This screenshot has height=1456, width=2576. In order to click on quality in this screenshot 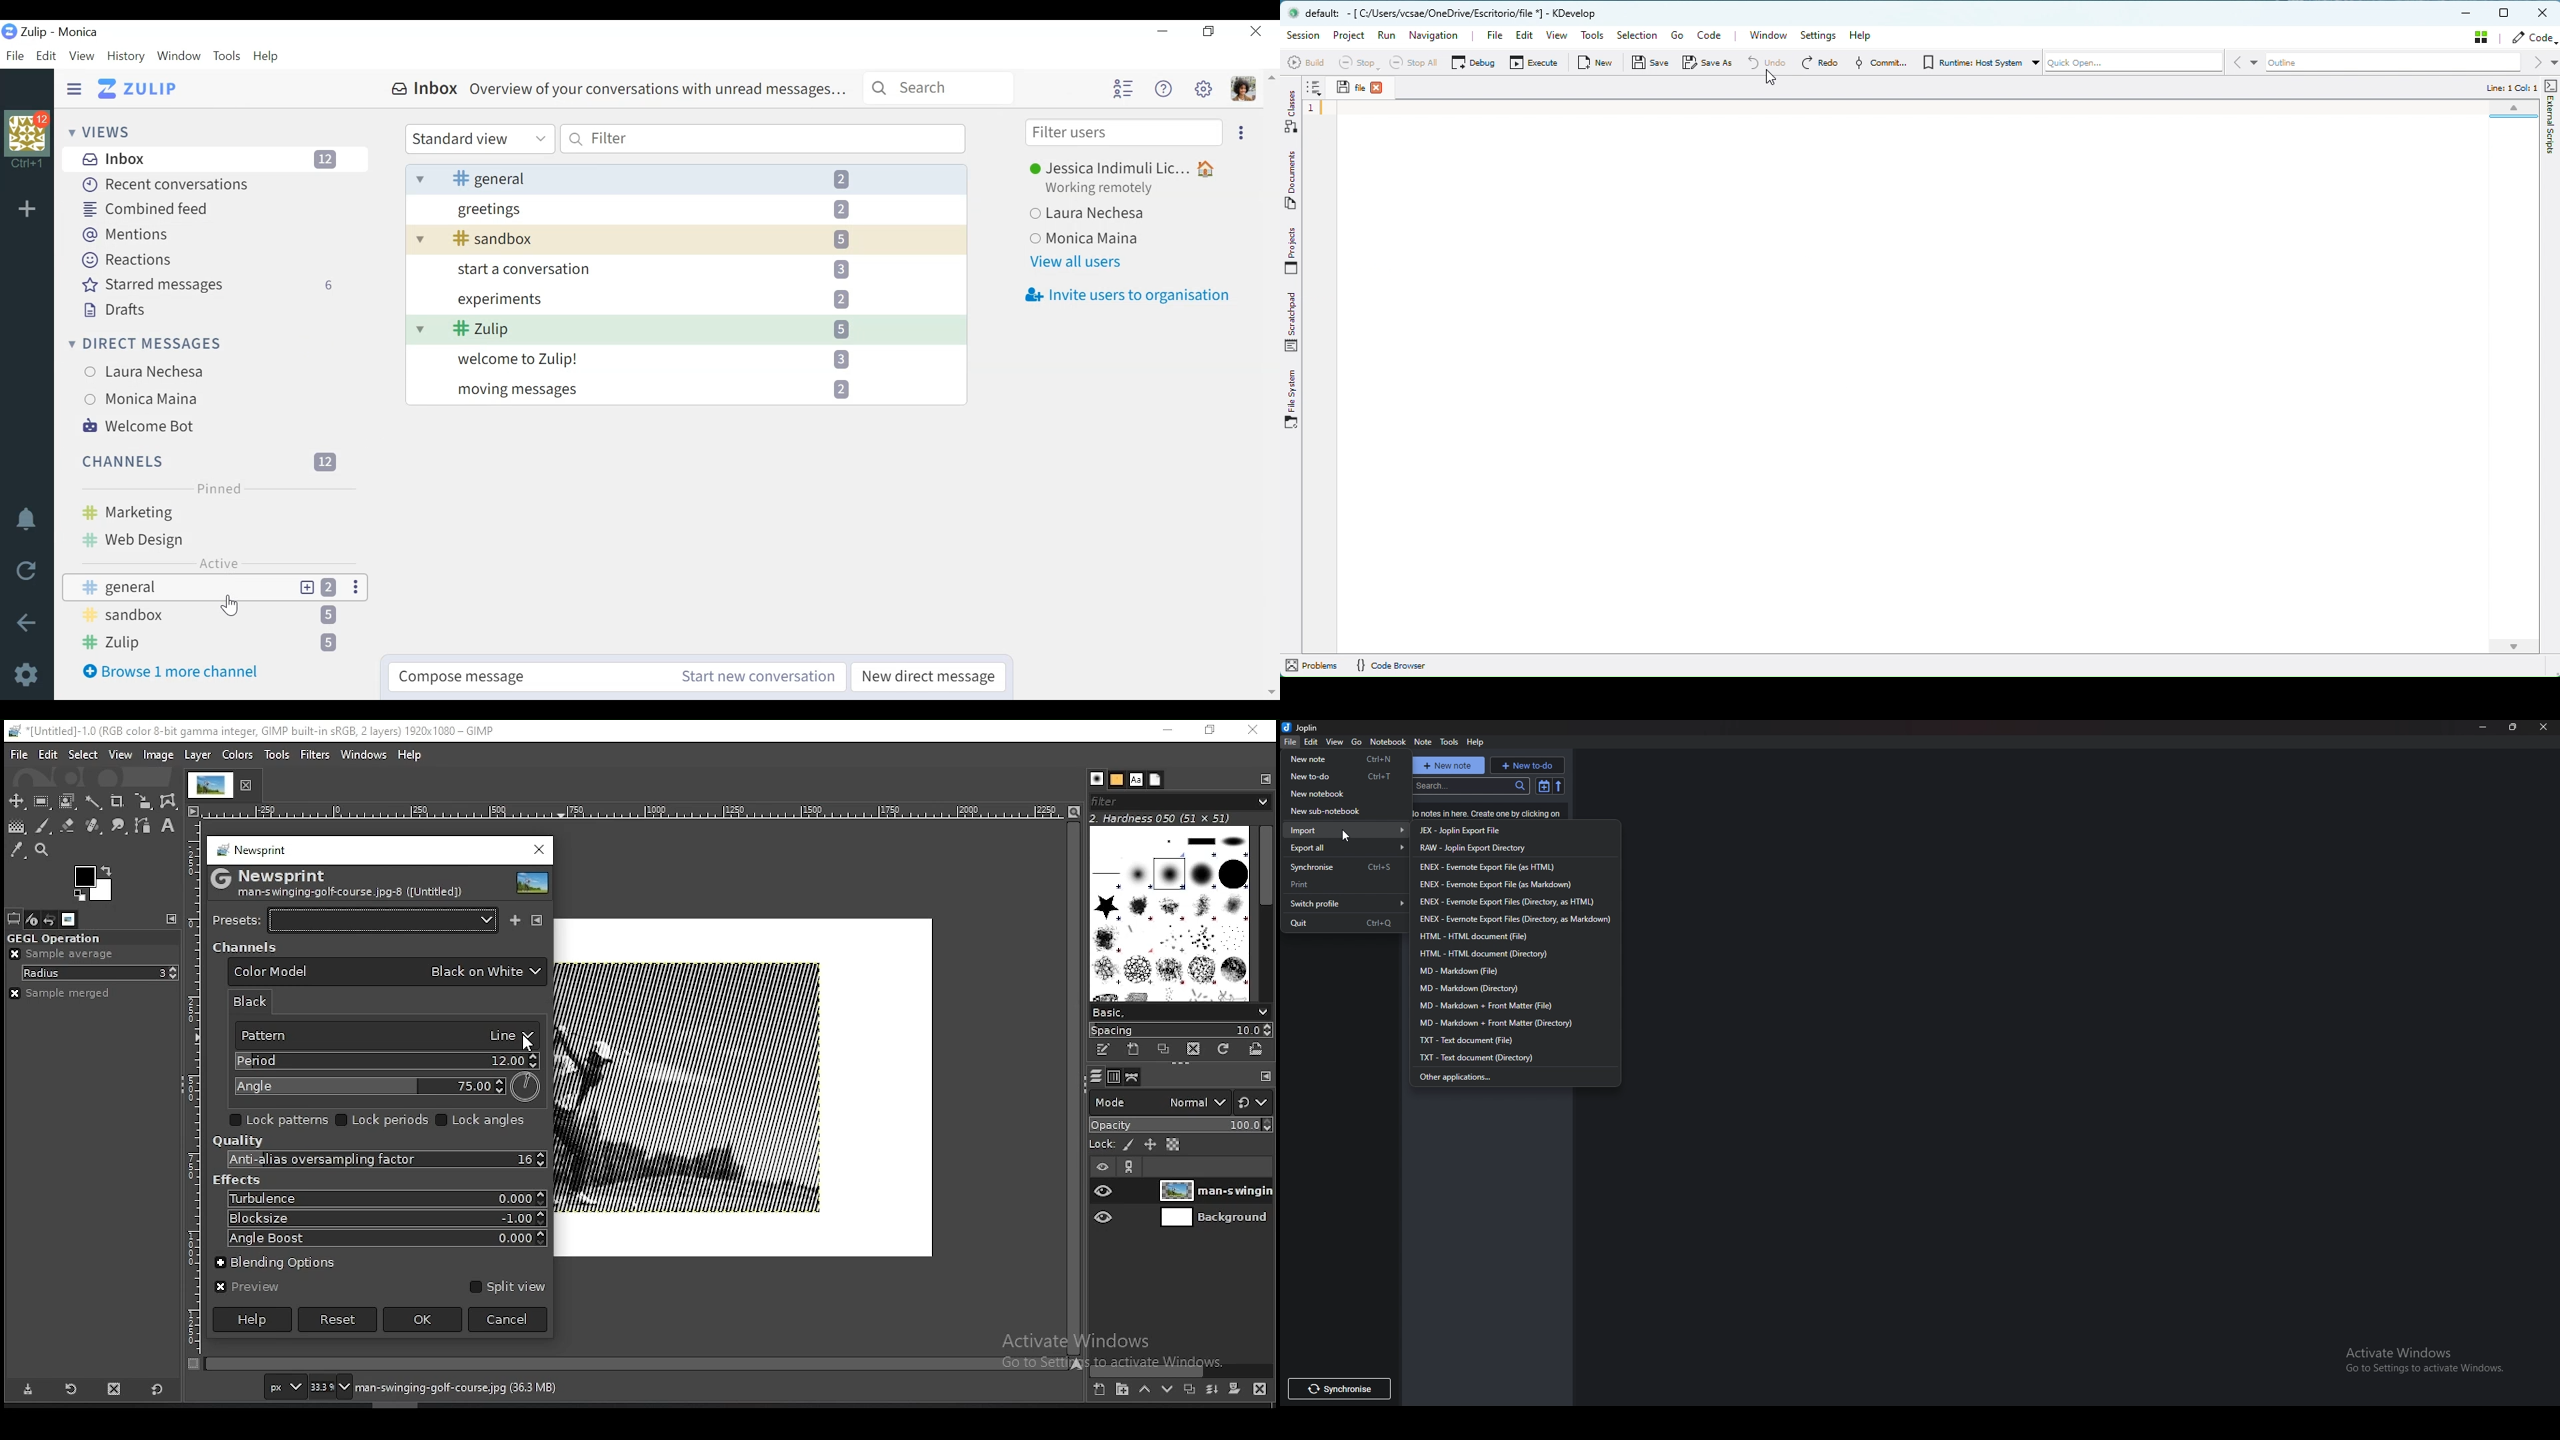, I will do `click(238, 1141)`.